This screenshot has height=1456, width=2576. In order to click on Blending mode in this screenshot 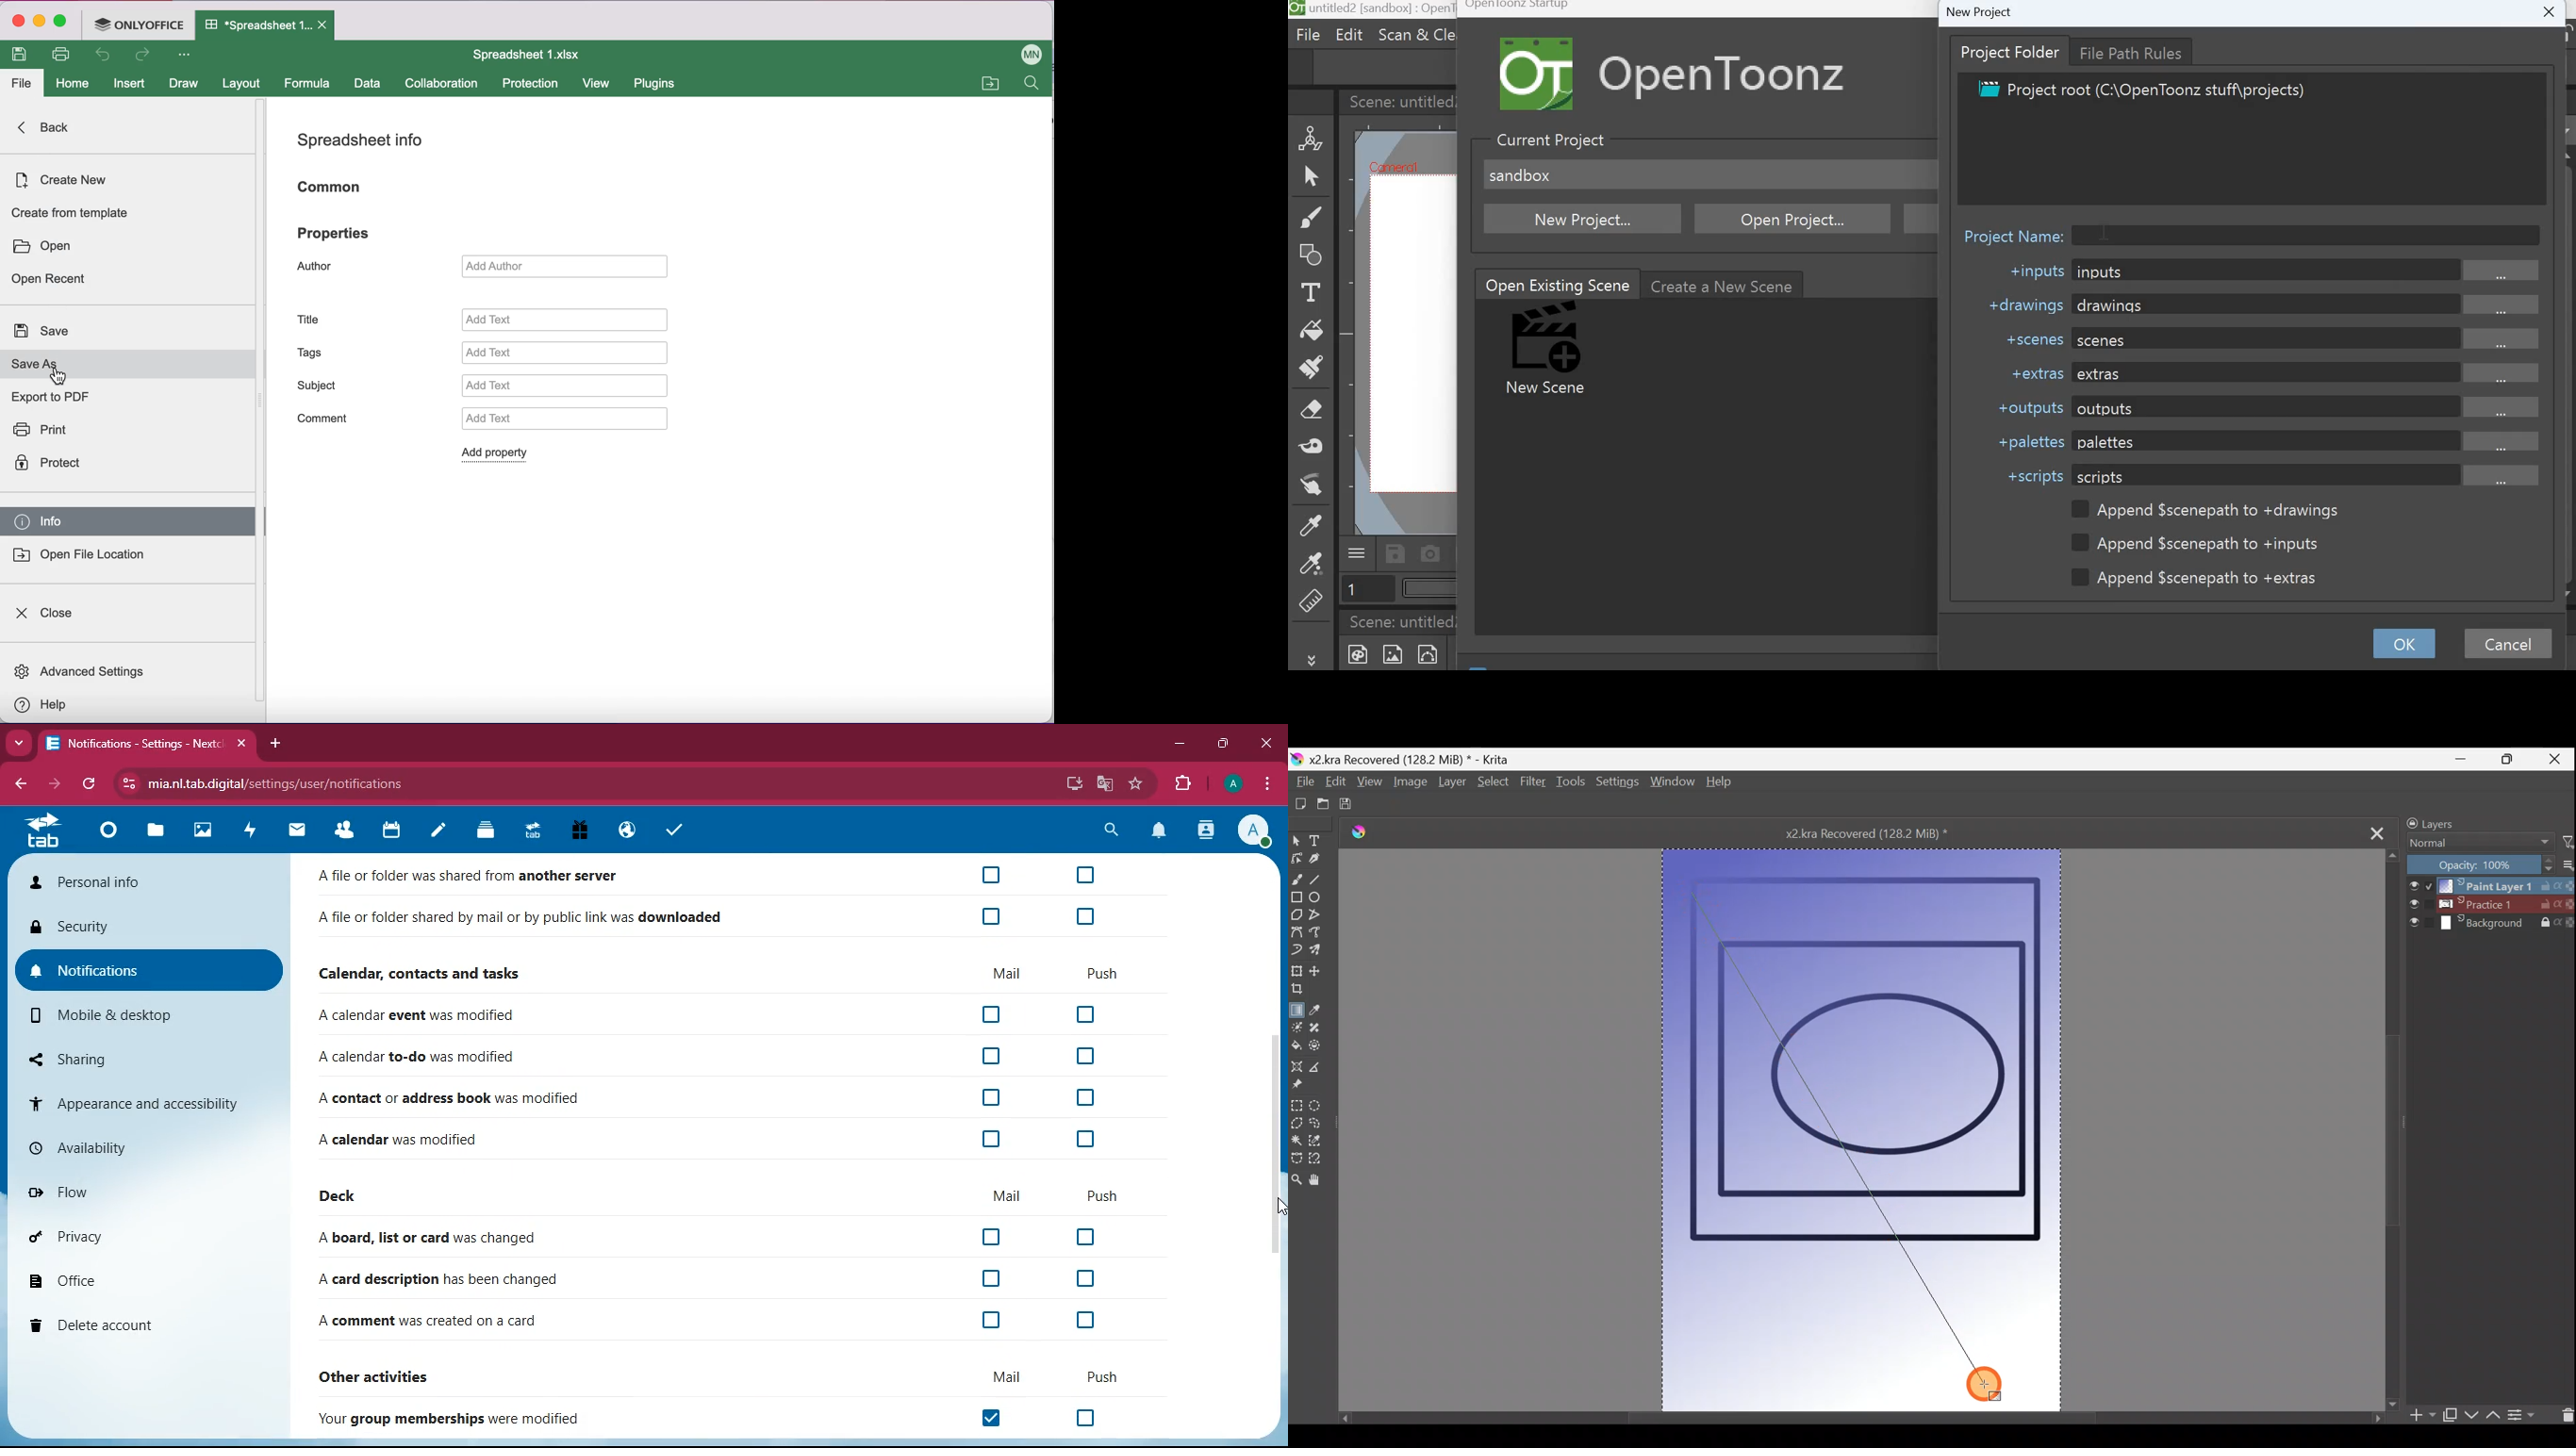, I will do `click(2475, 844)`.